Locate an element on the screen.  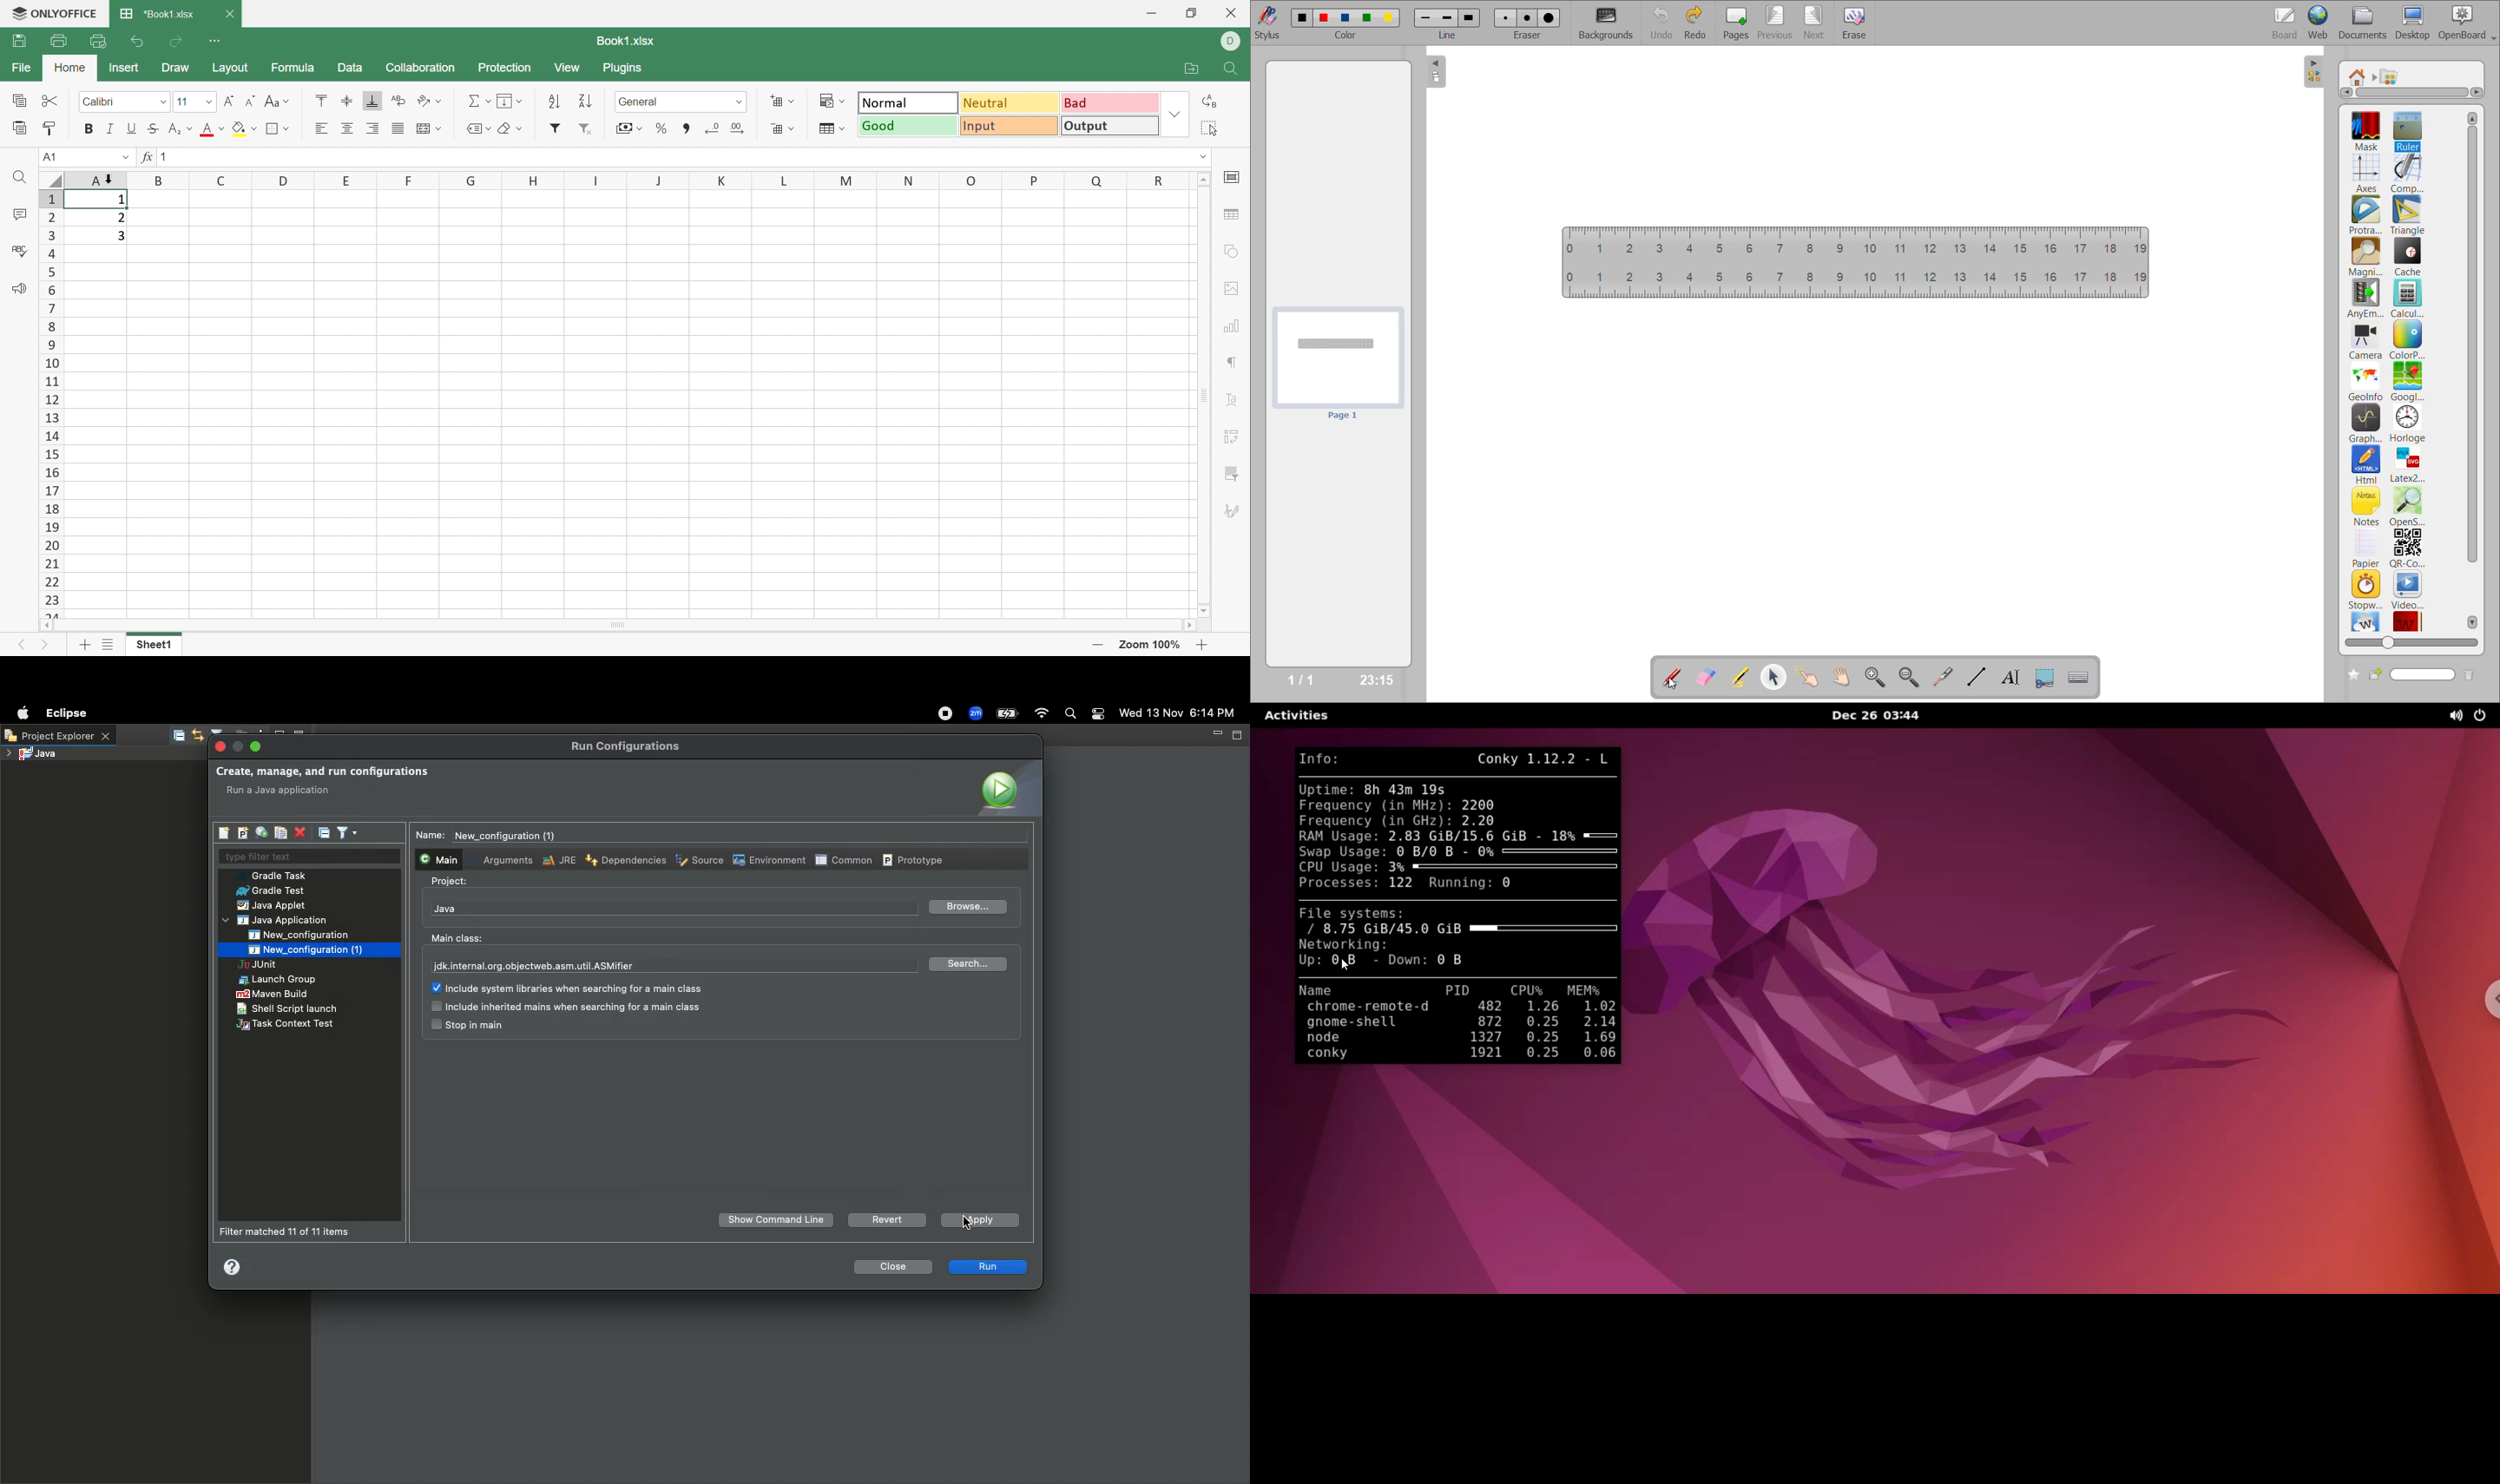
Wrap text is located at coordinates (426, 129).